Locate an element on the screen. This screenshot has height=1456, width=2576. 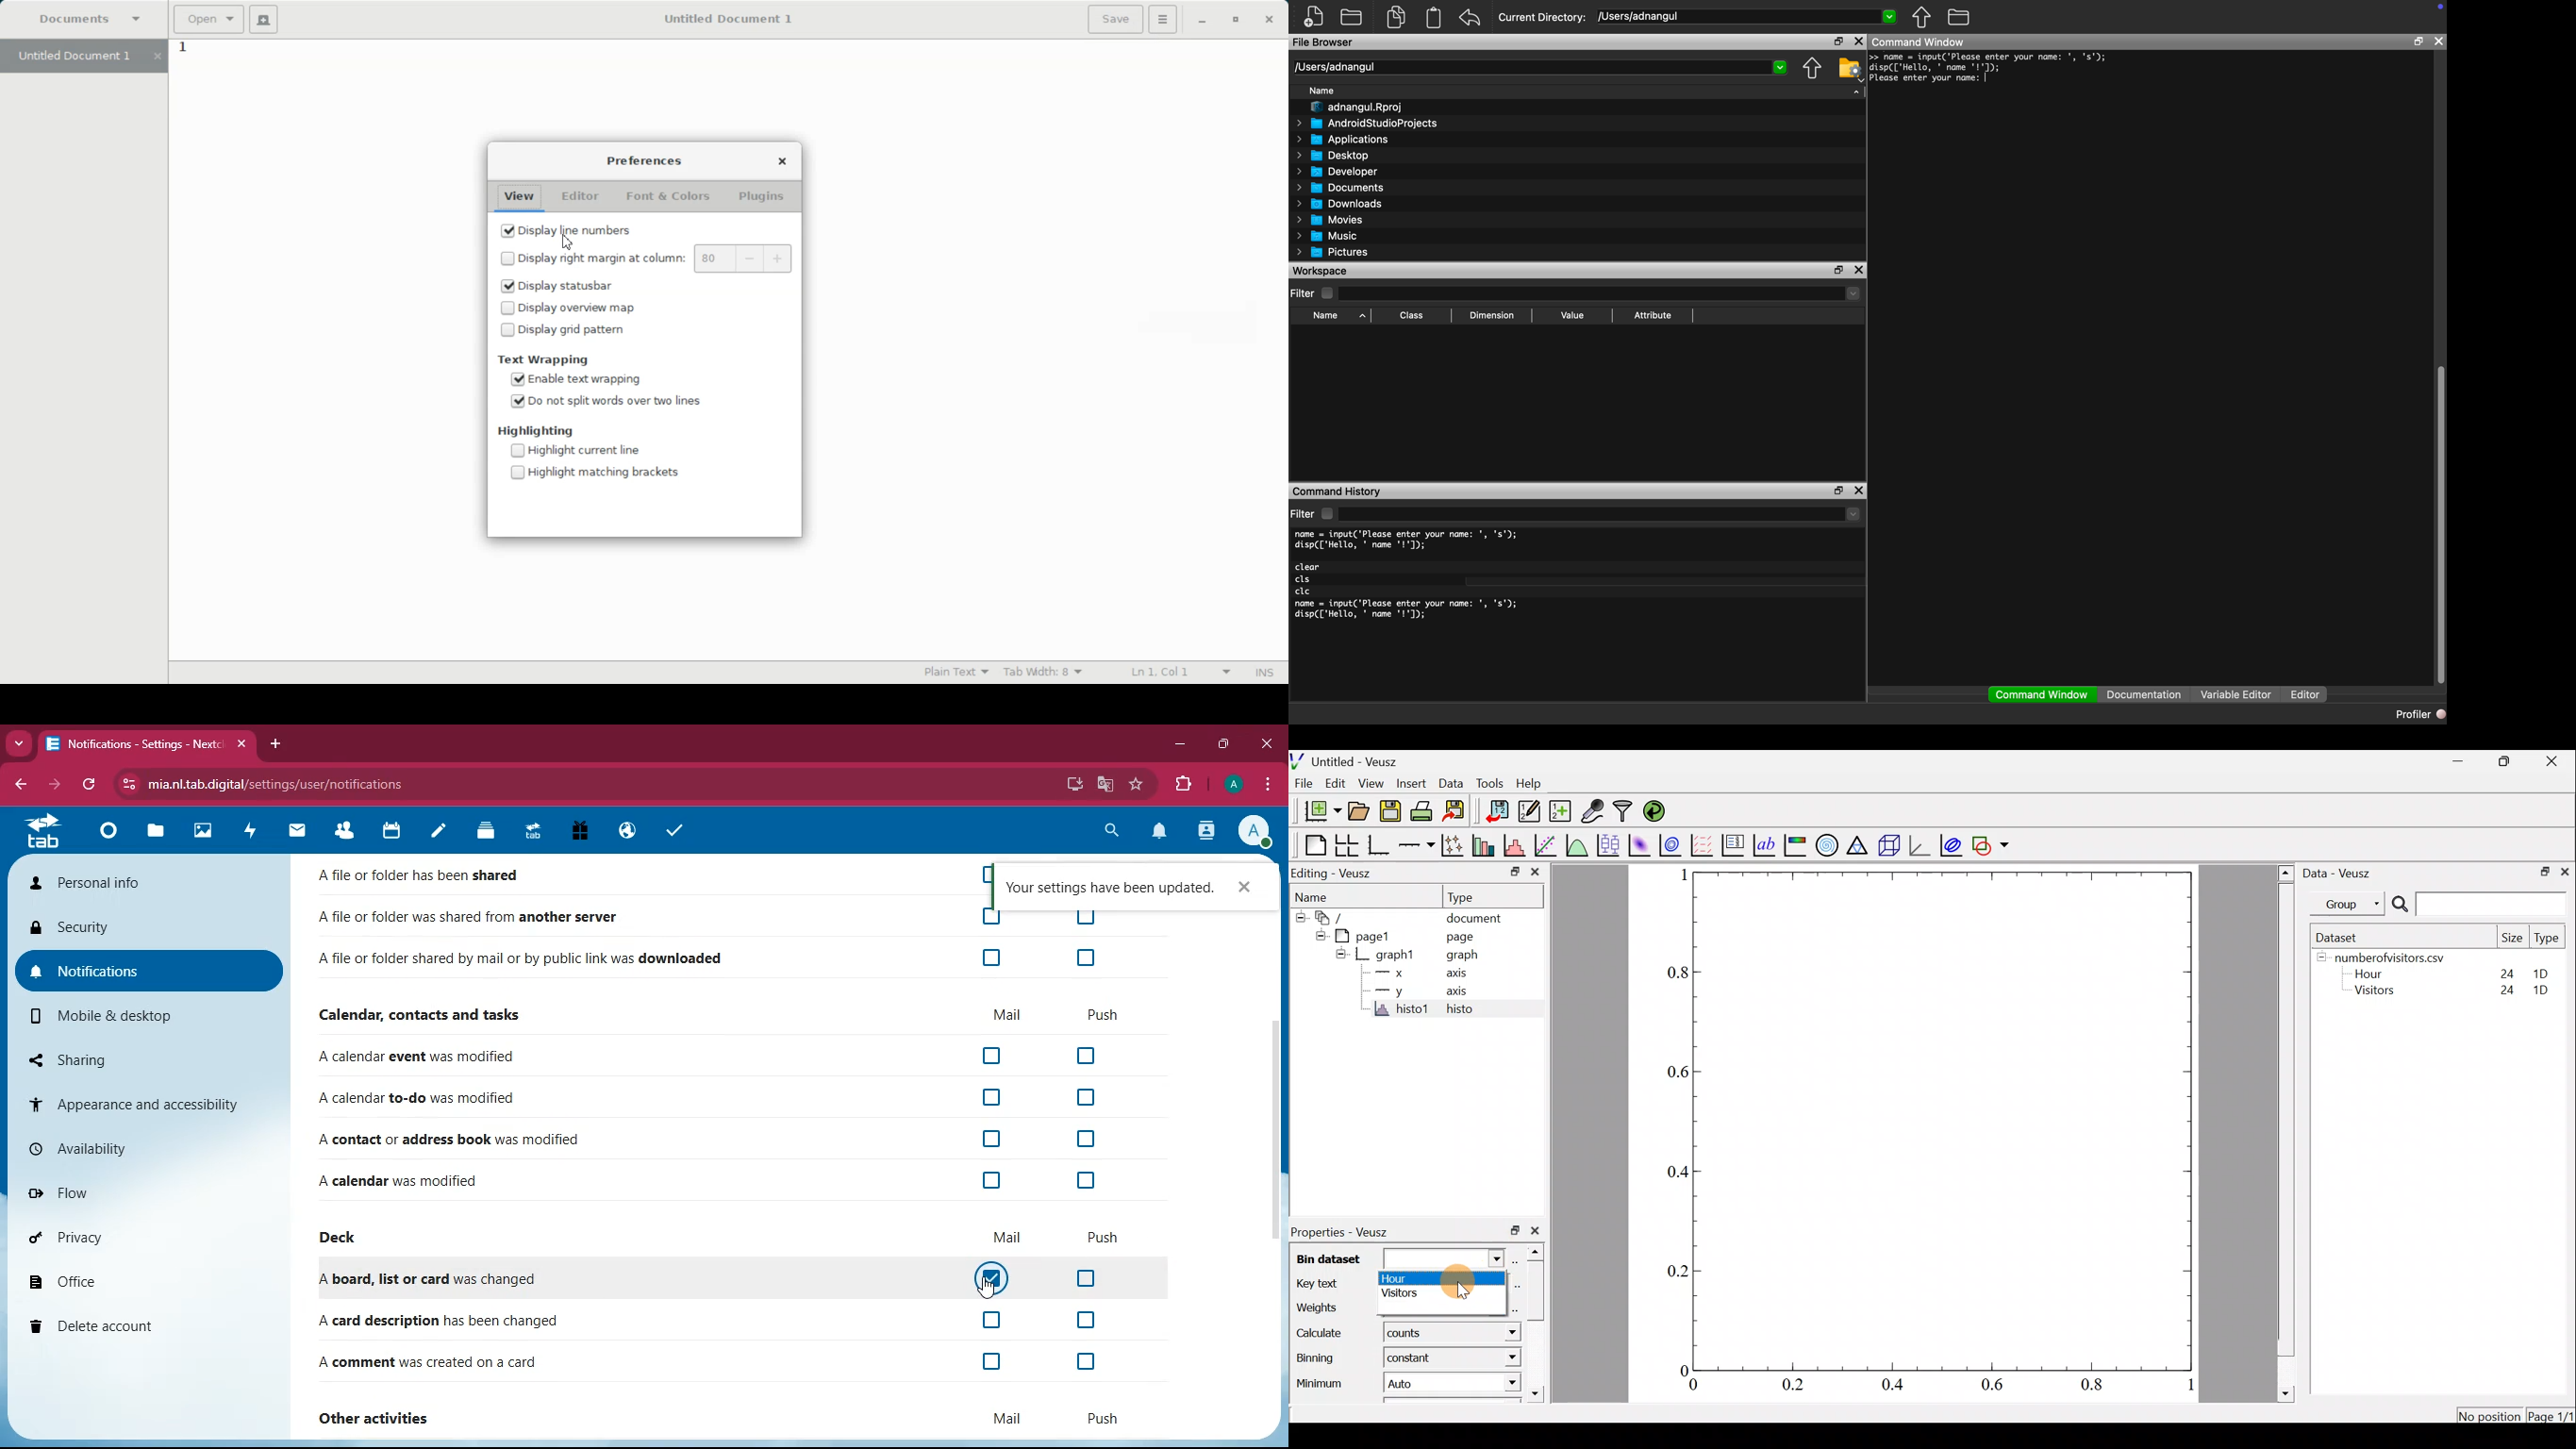
Editing - Veusz is located at coordinates (1334, 873).